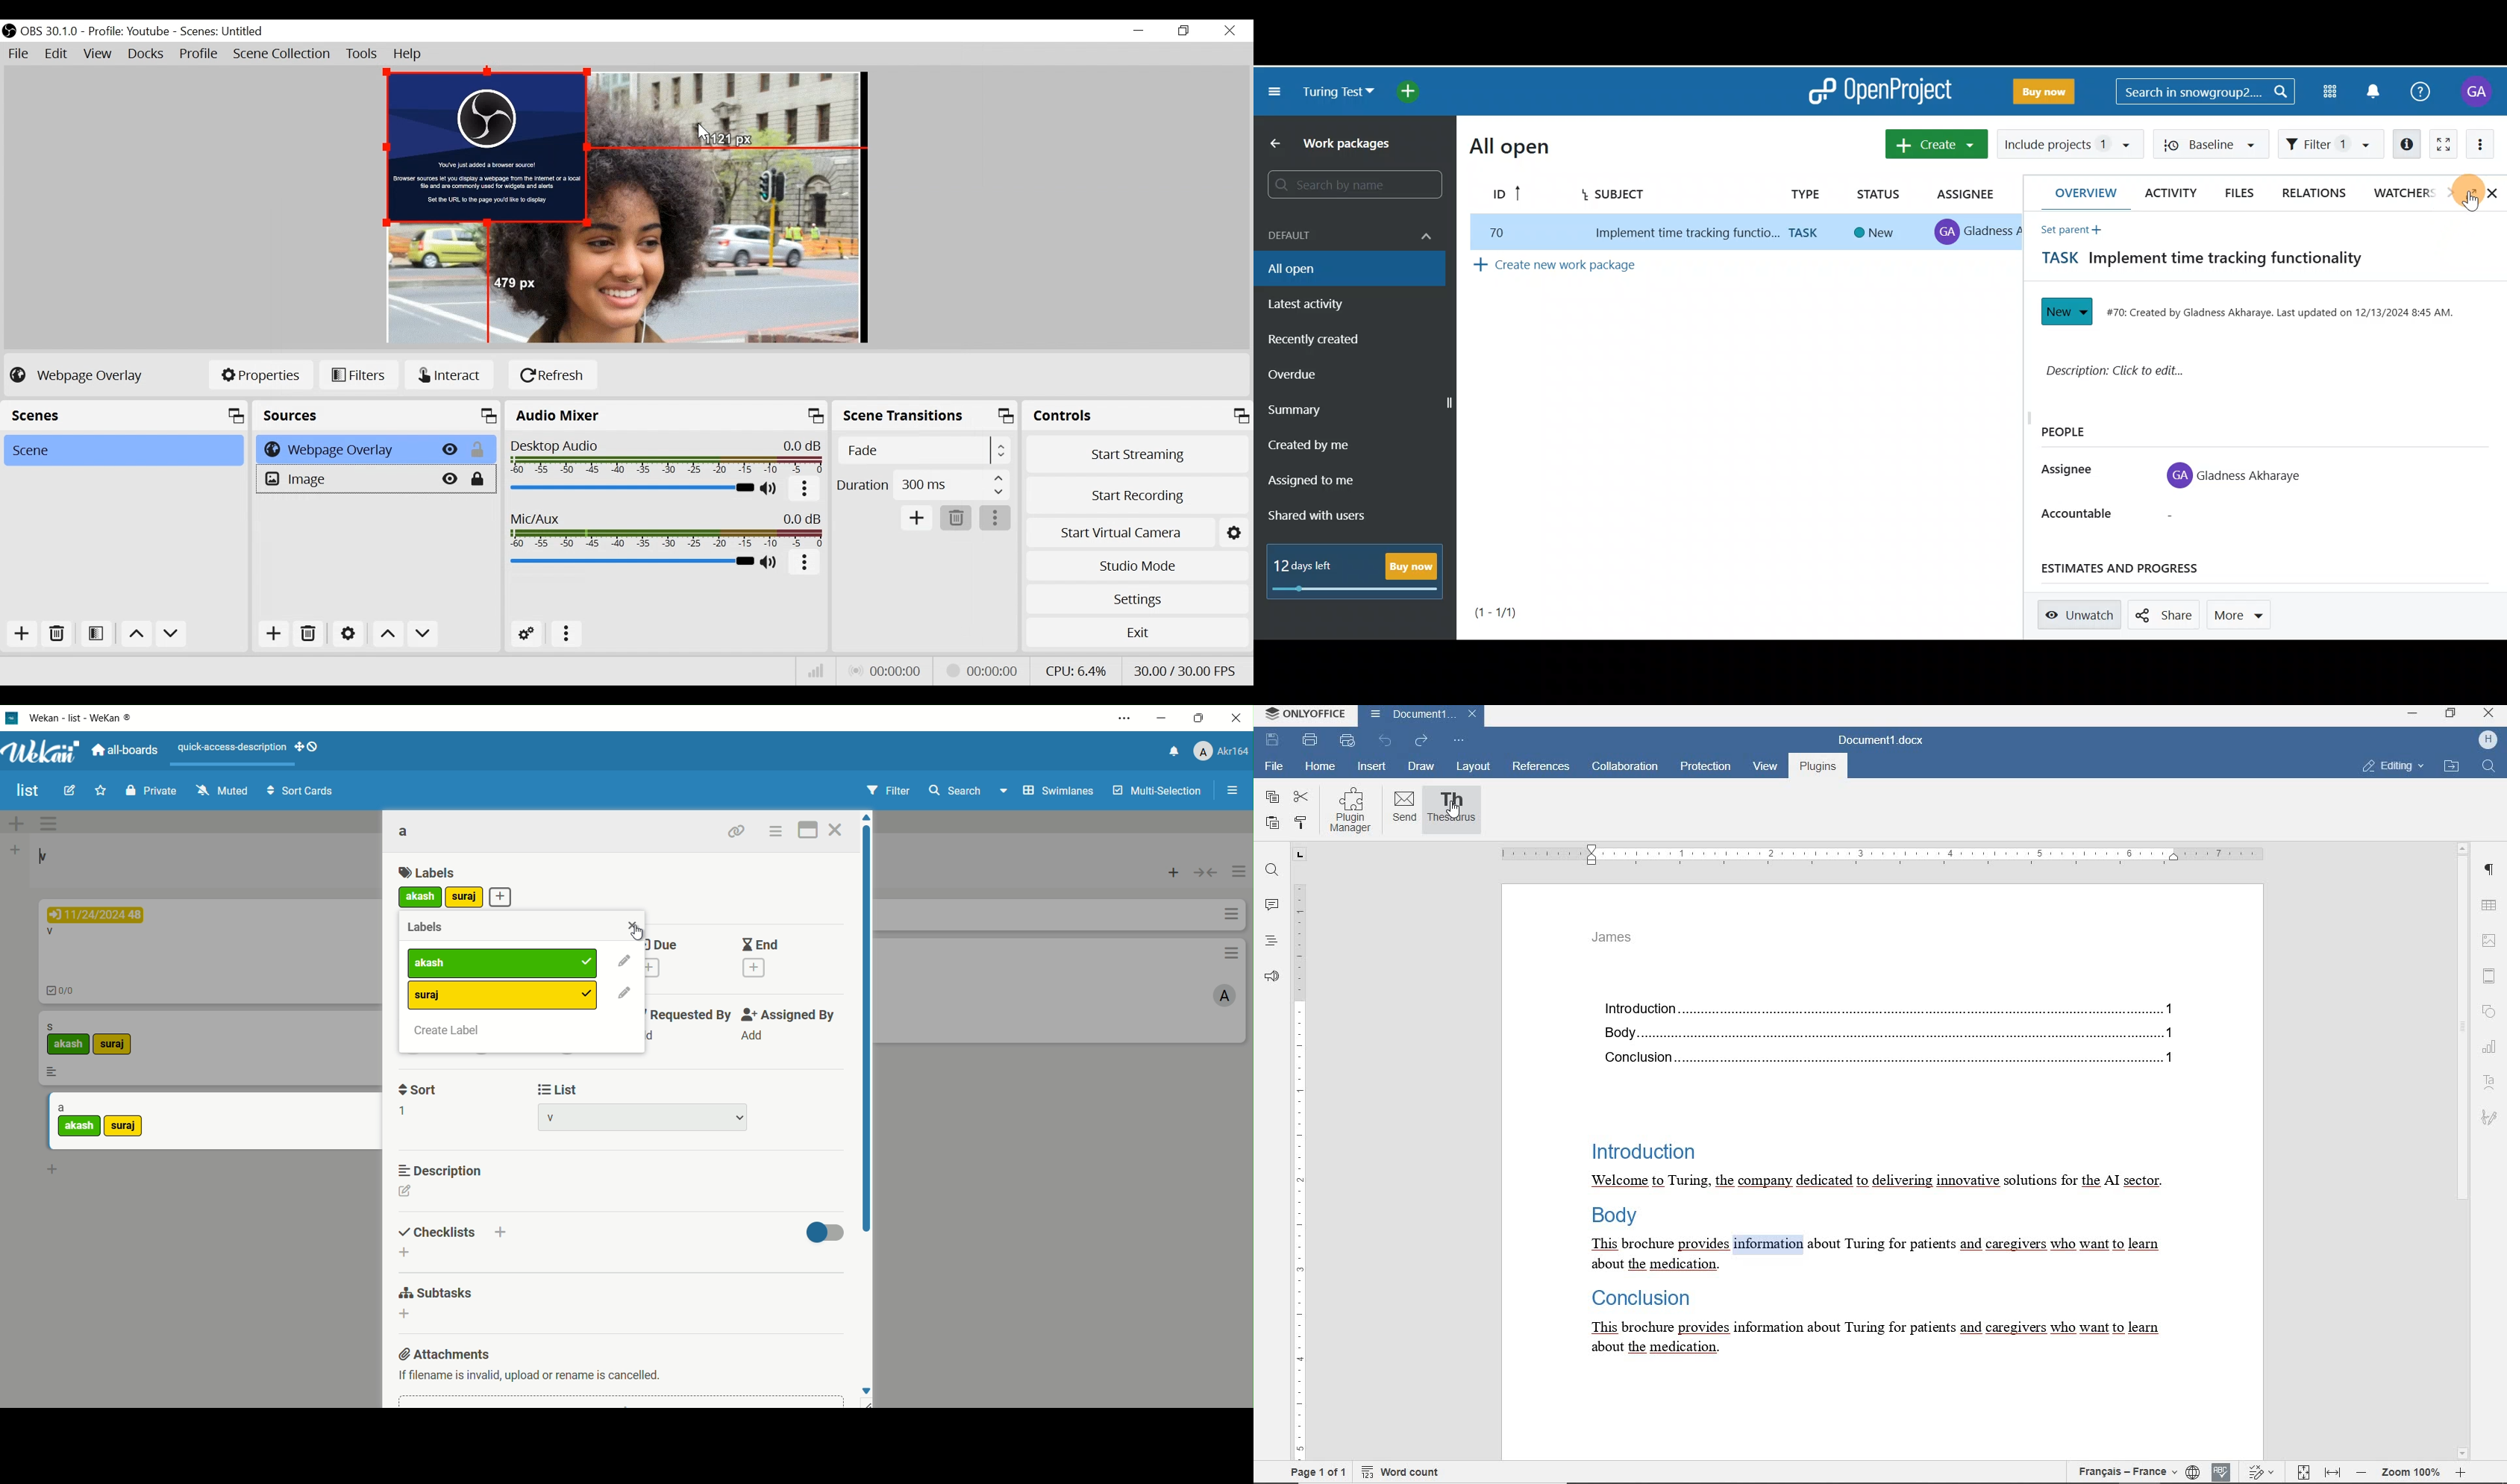  What do you see at coordinates (773, 562) in the screenshot?
I see `(un)mute` at bounding box center [773, 562].